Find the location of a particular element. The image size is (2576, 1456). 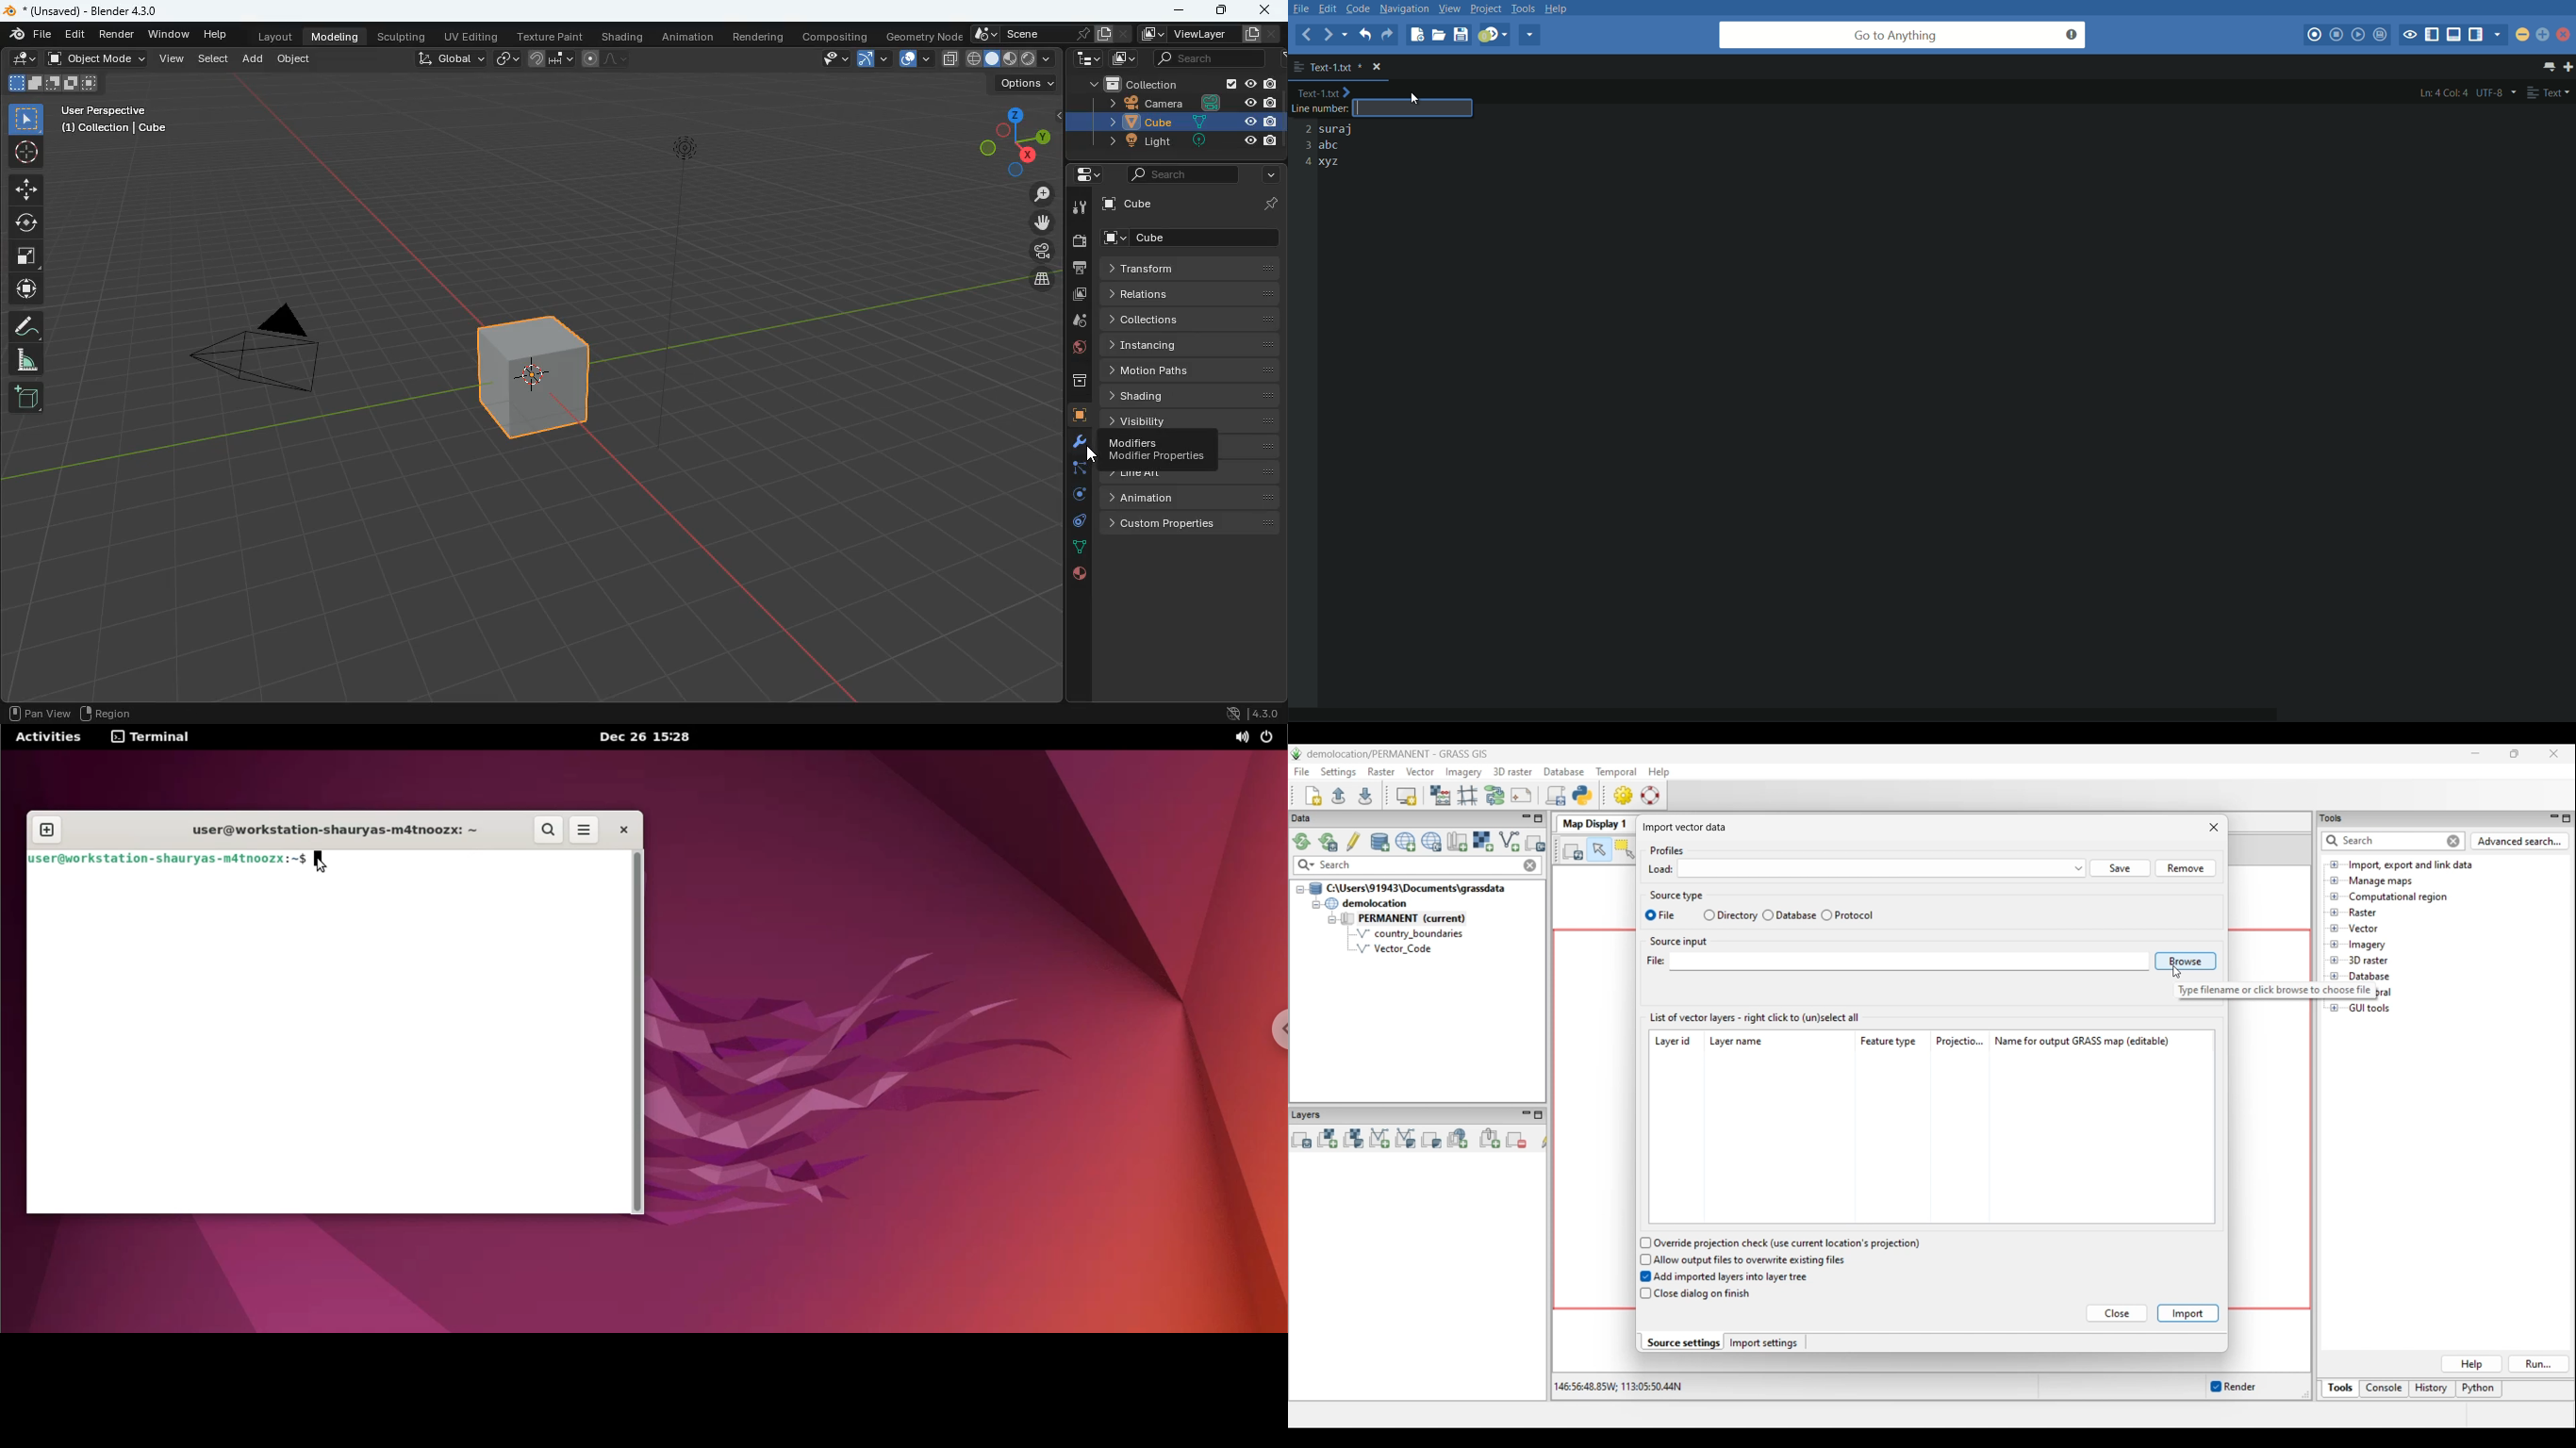

modifiers is located at coordinates (1157, 452).